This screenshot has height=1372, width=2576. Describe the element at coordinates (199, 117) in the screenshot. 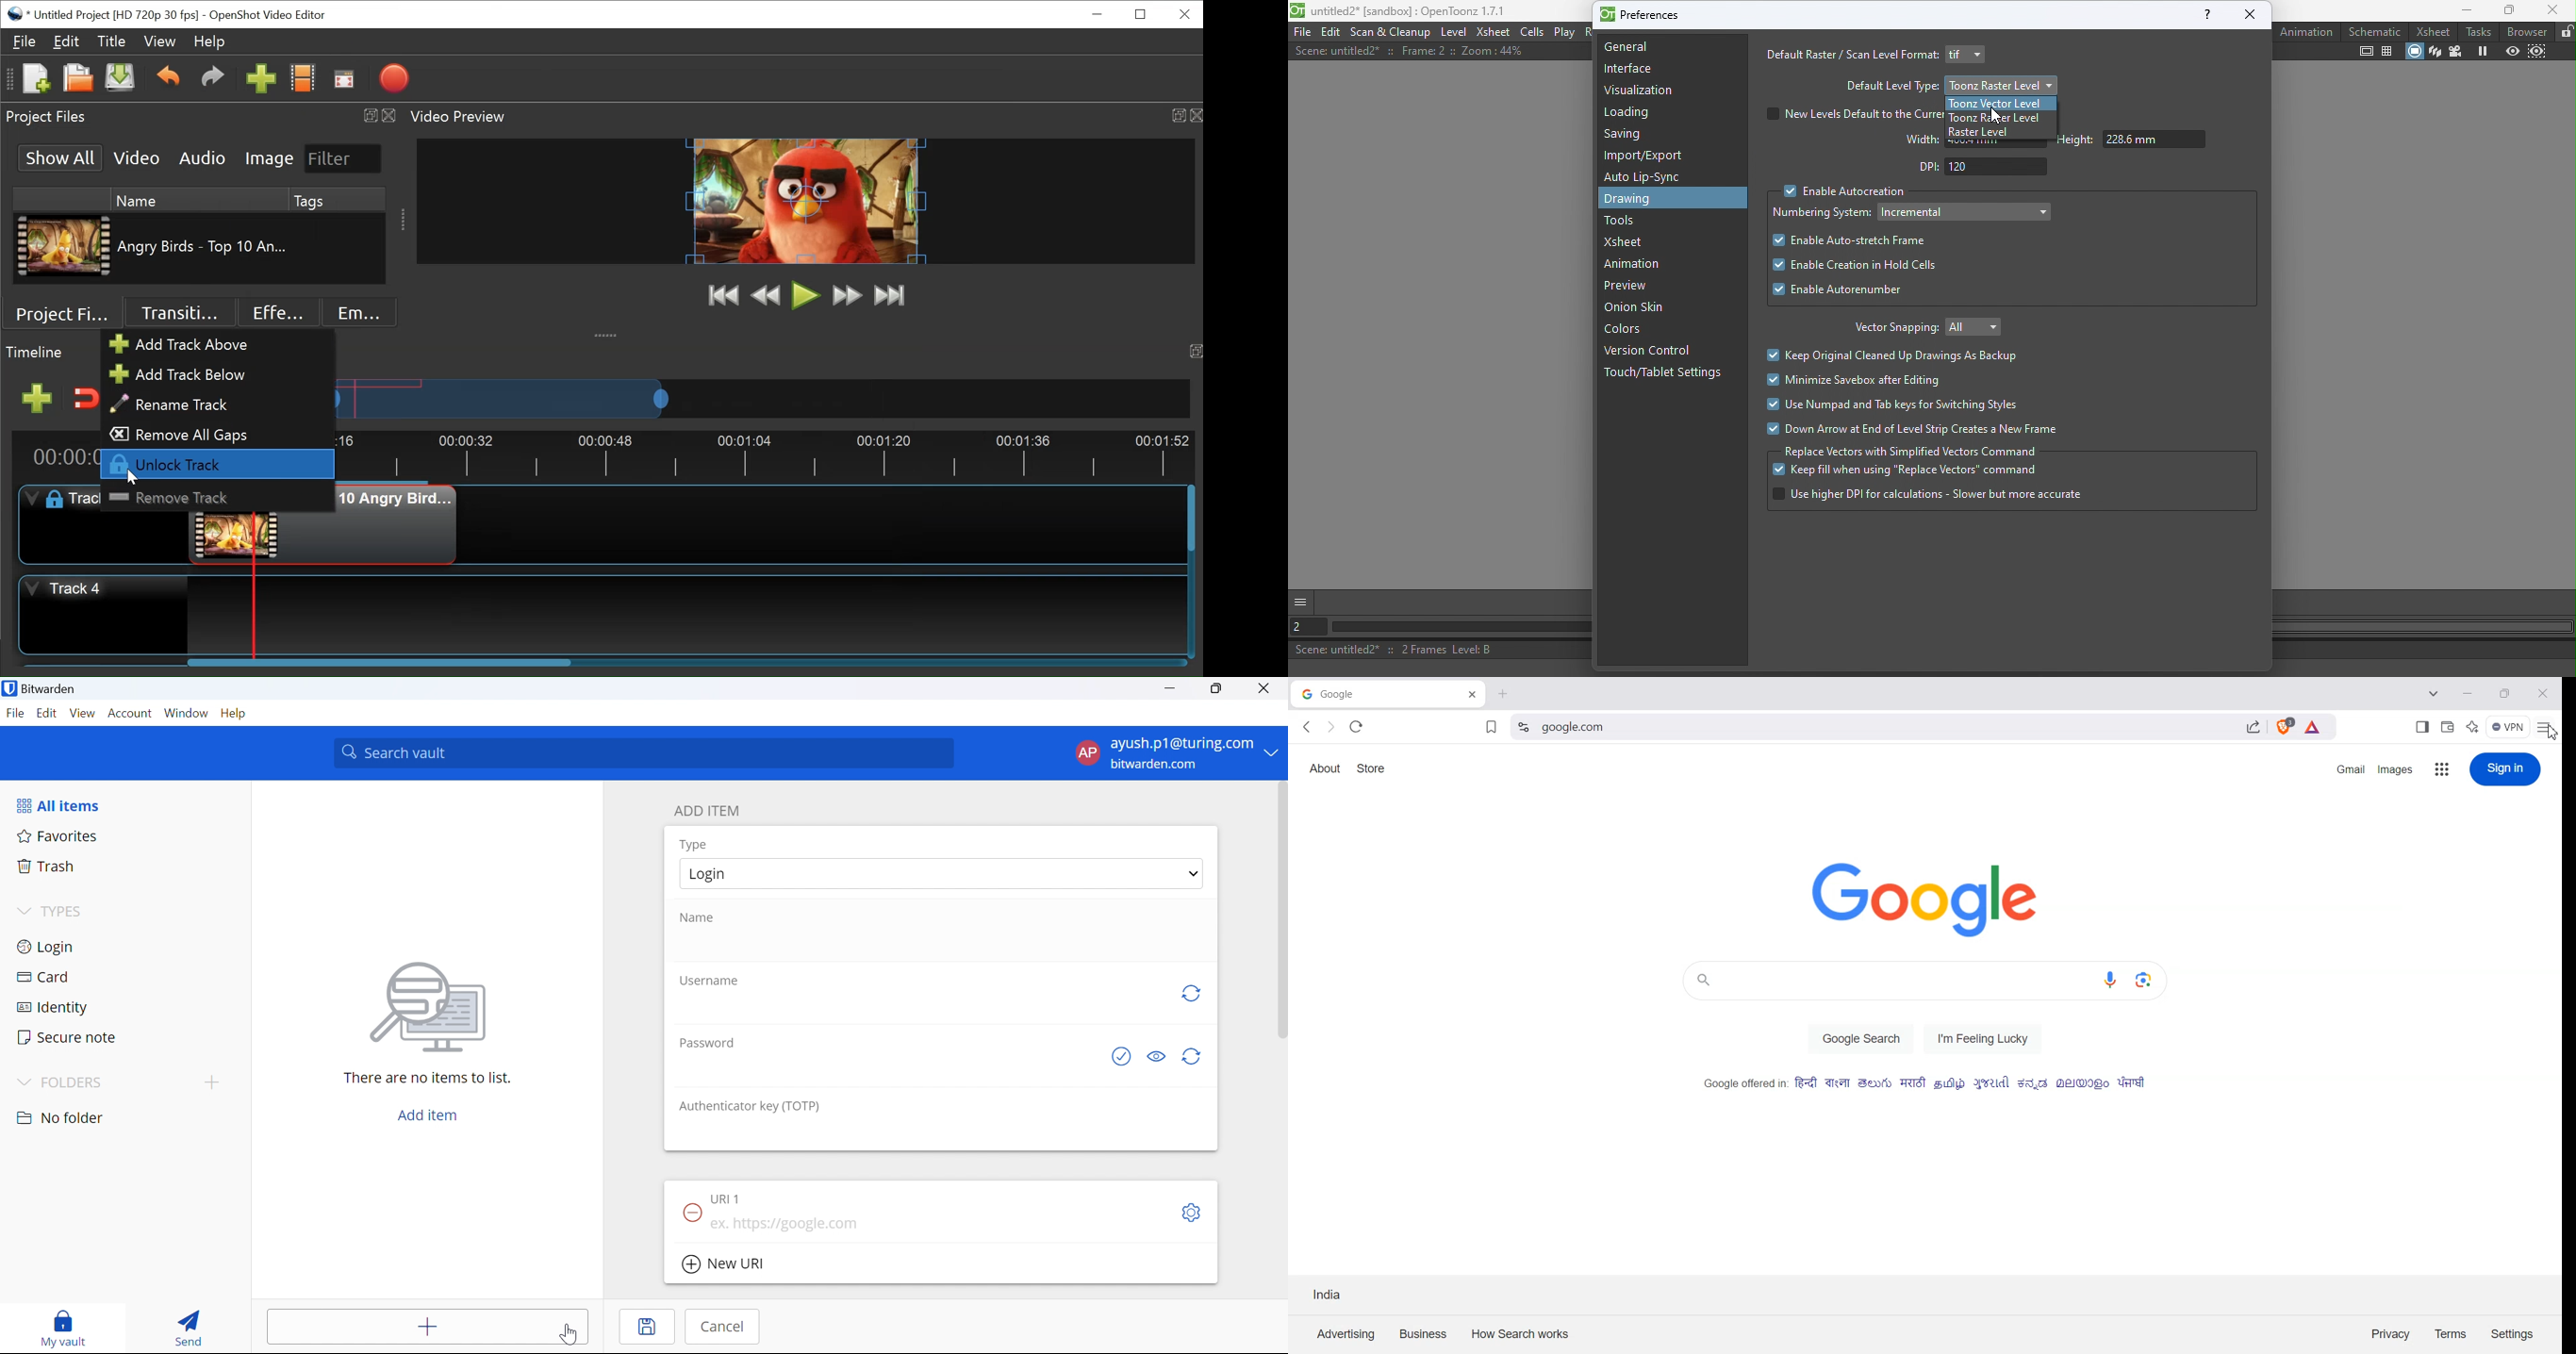

I see `Project Files` at that location.